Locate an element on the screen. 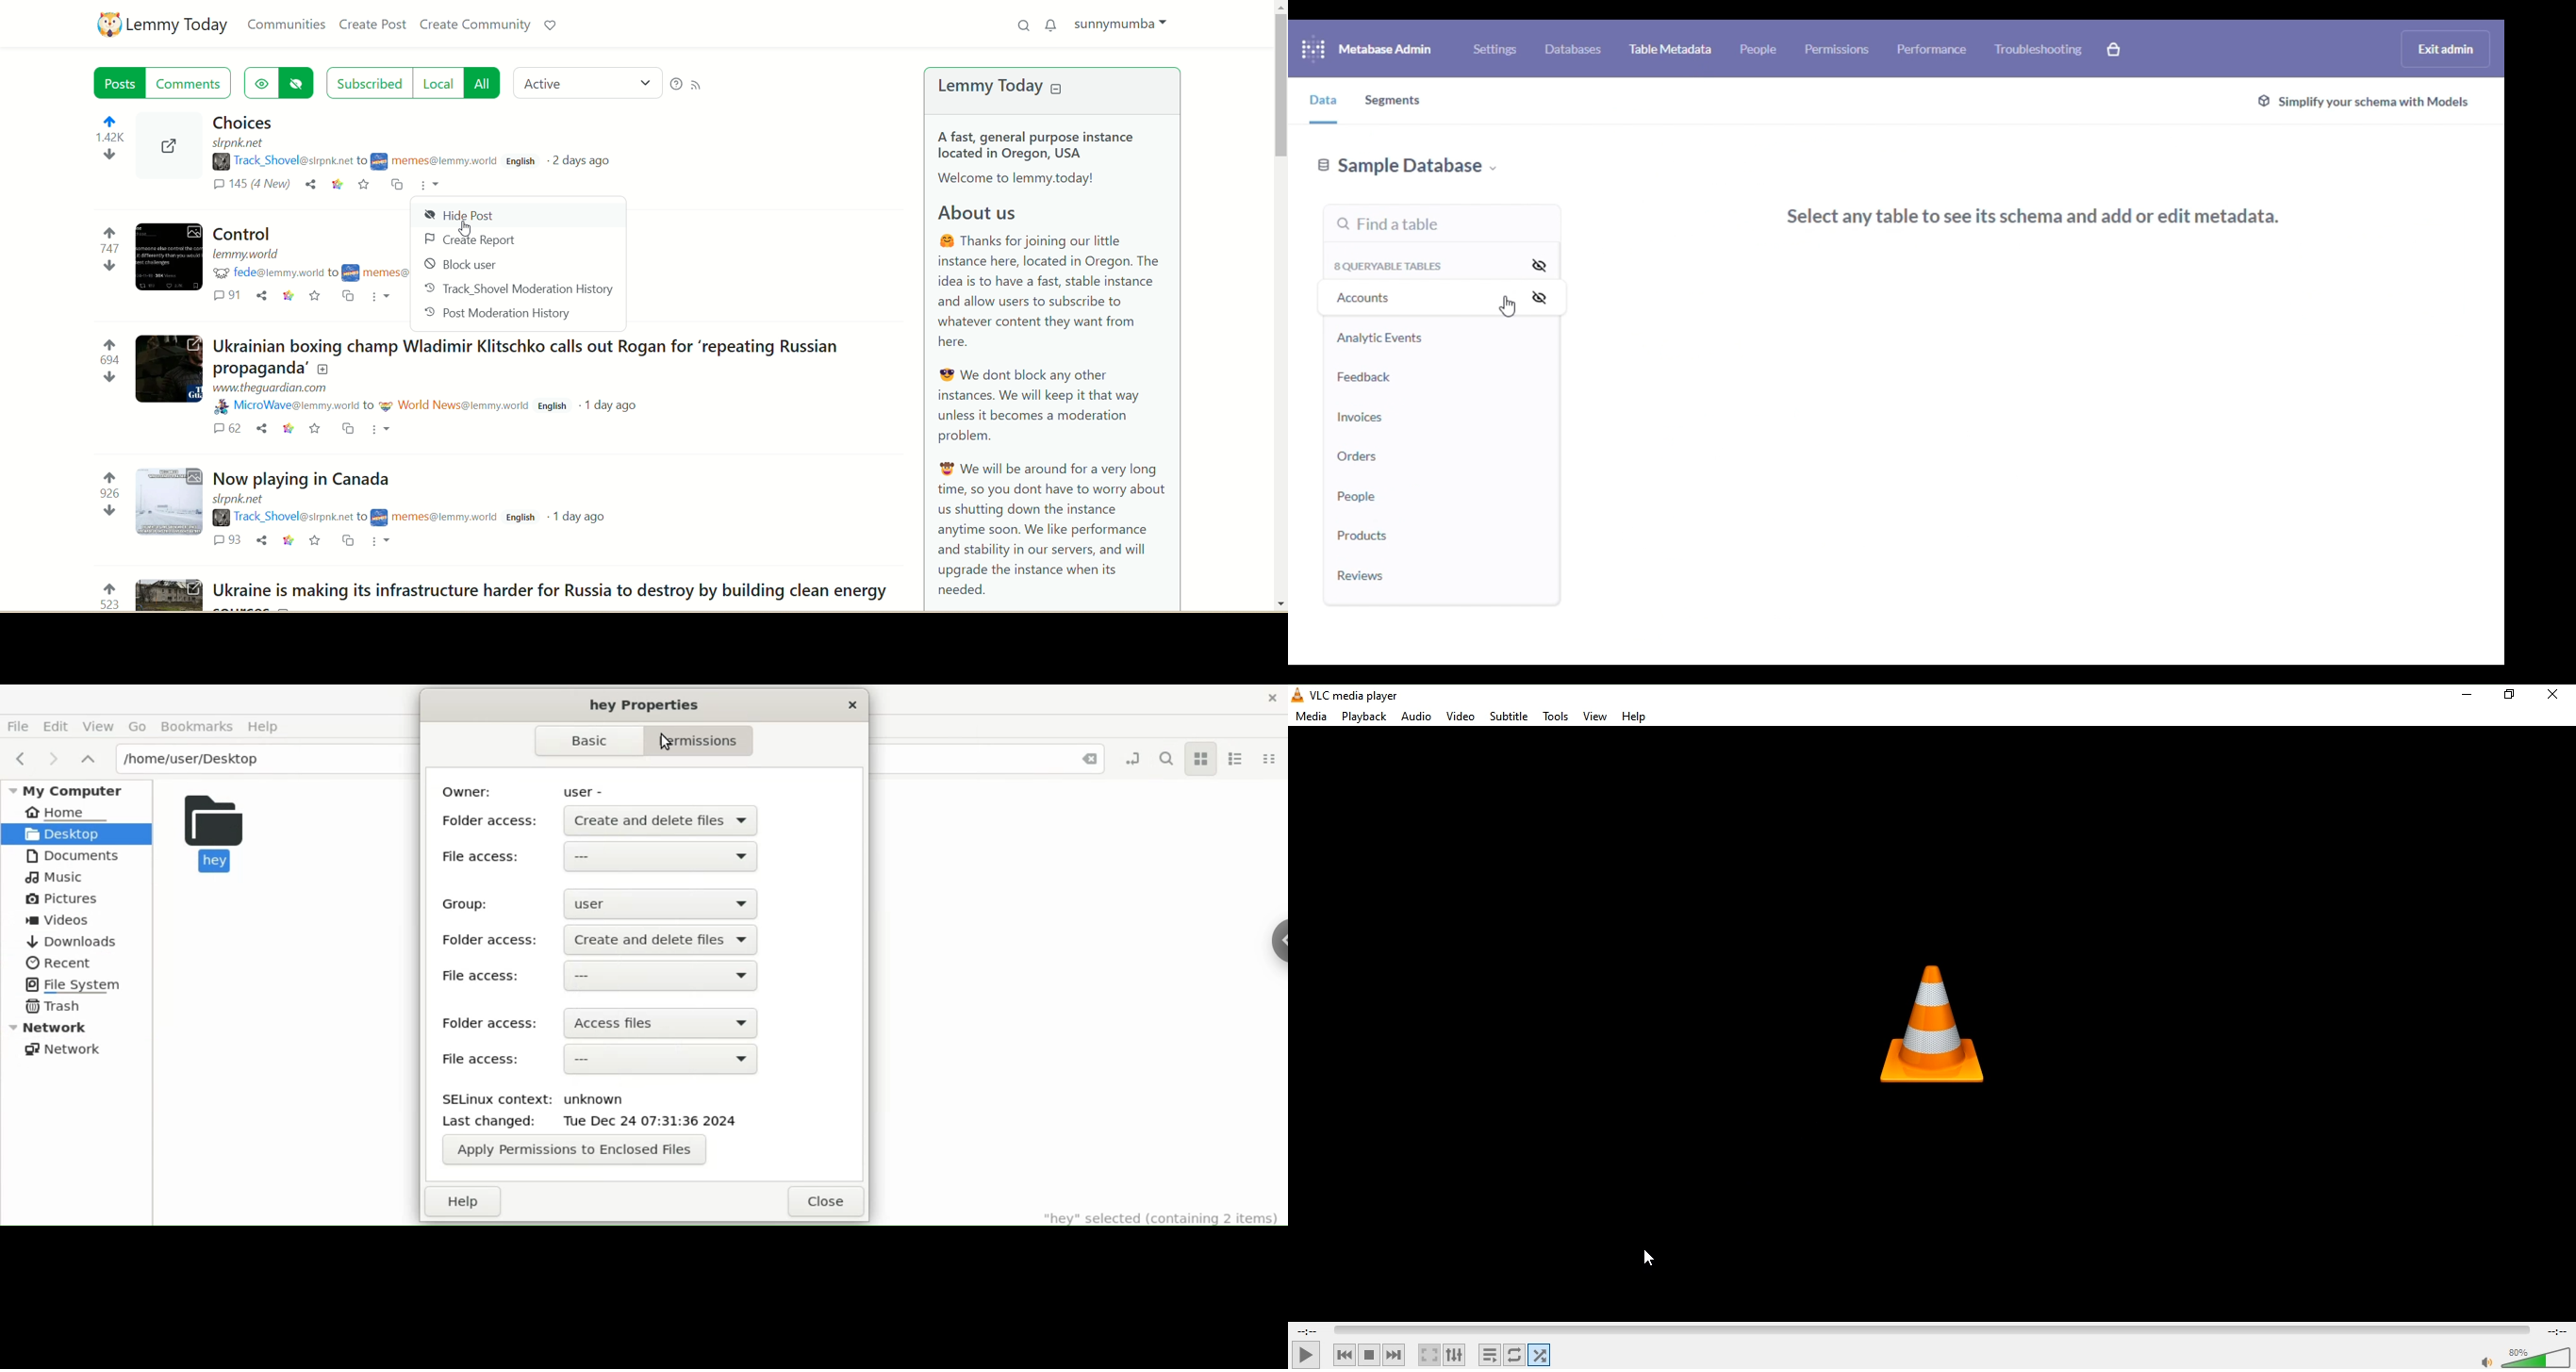  find a table is located at coordinates (1388, 226).